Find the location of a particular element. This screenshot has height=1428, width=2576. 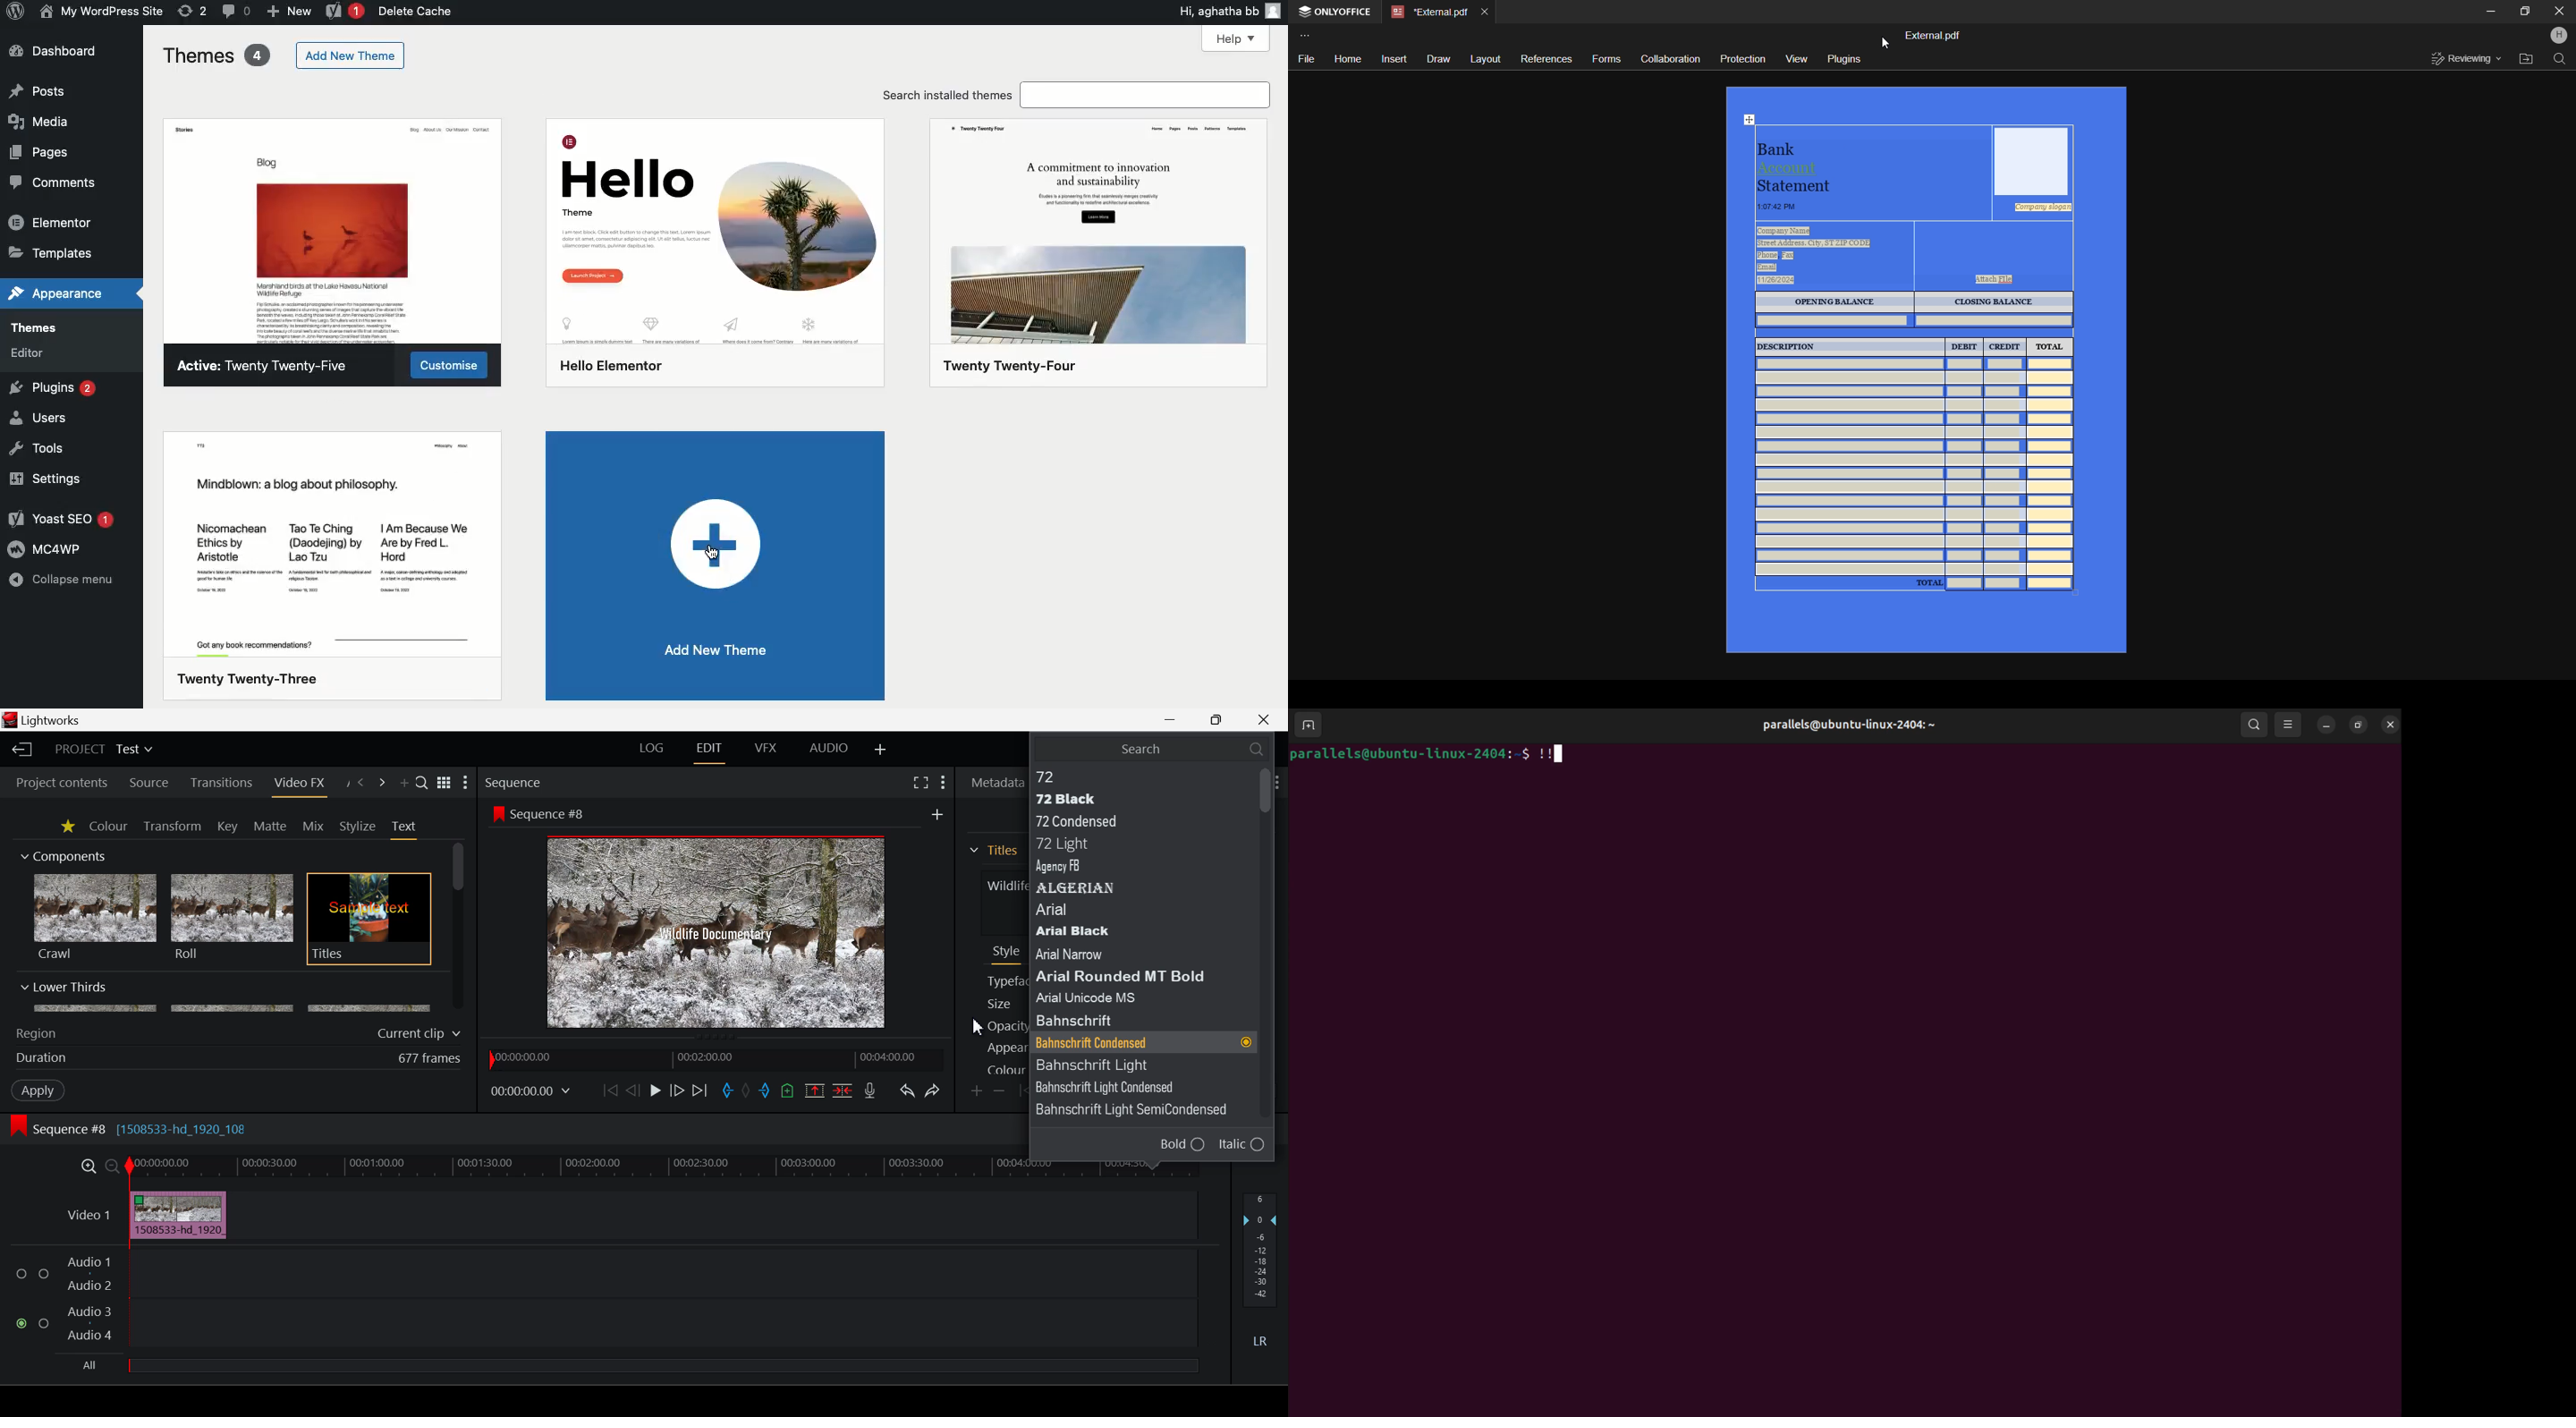

Key is located at coordinates (229, 827).